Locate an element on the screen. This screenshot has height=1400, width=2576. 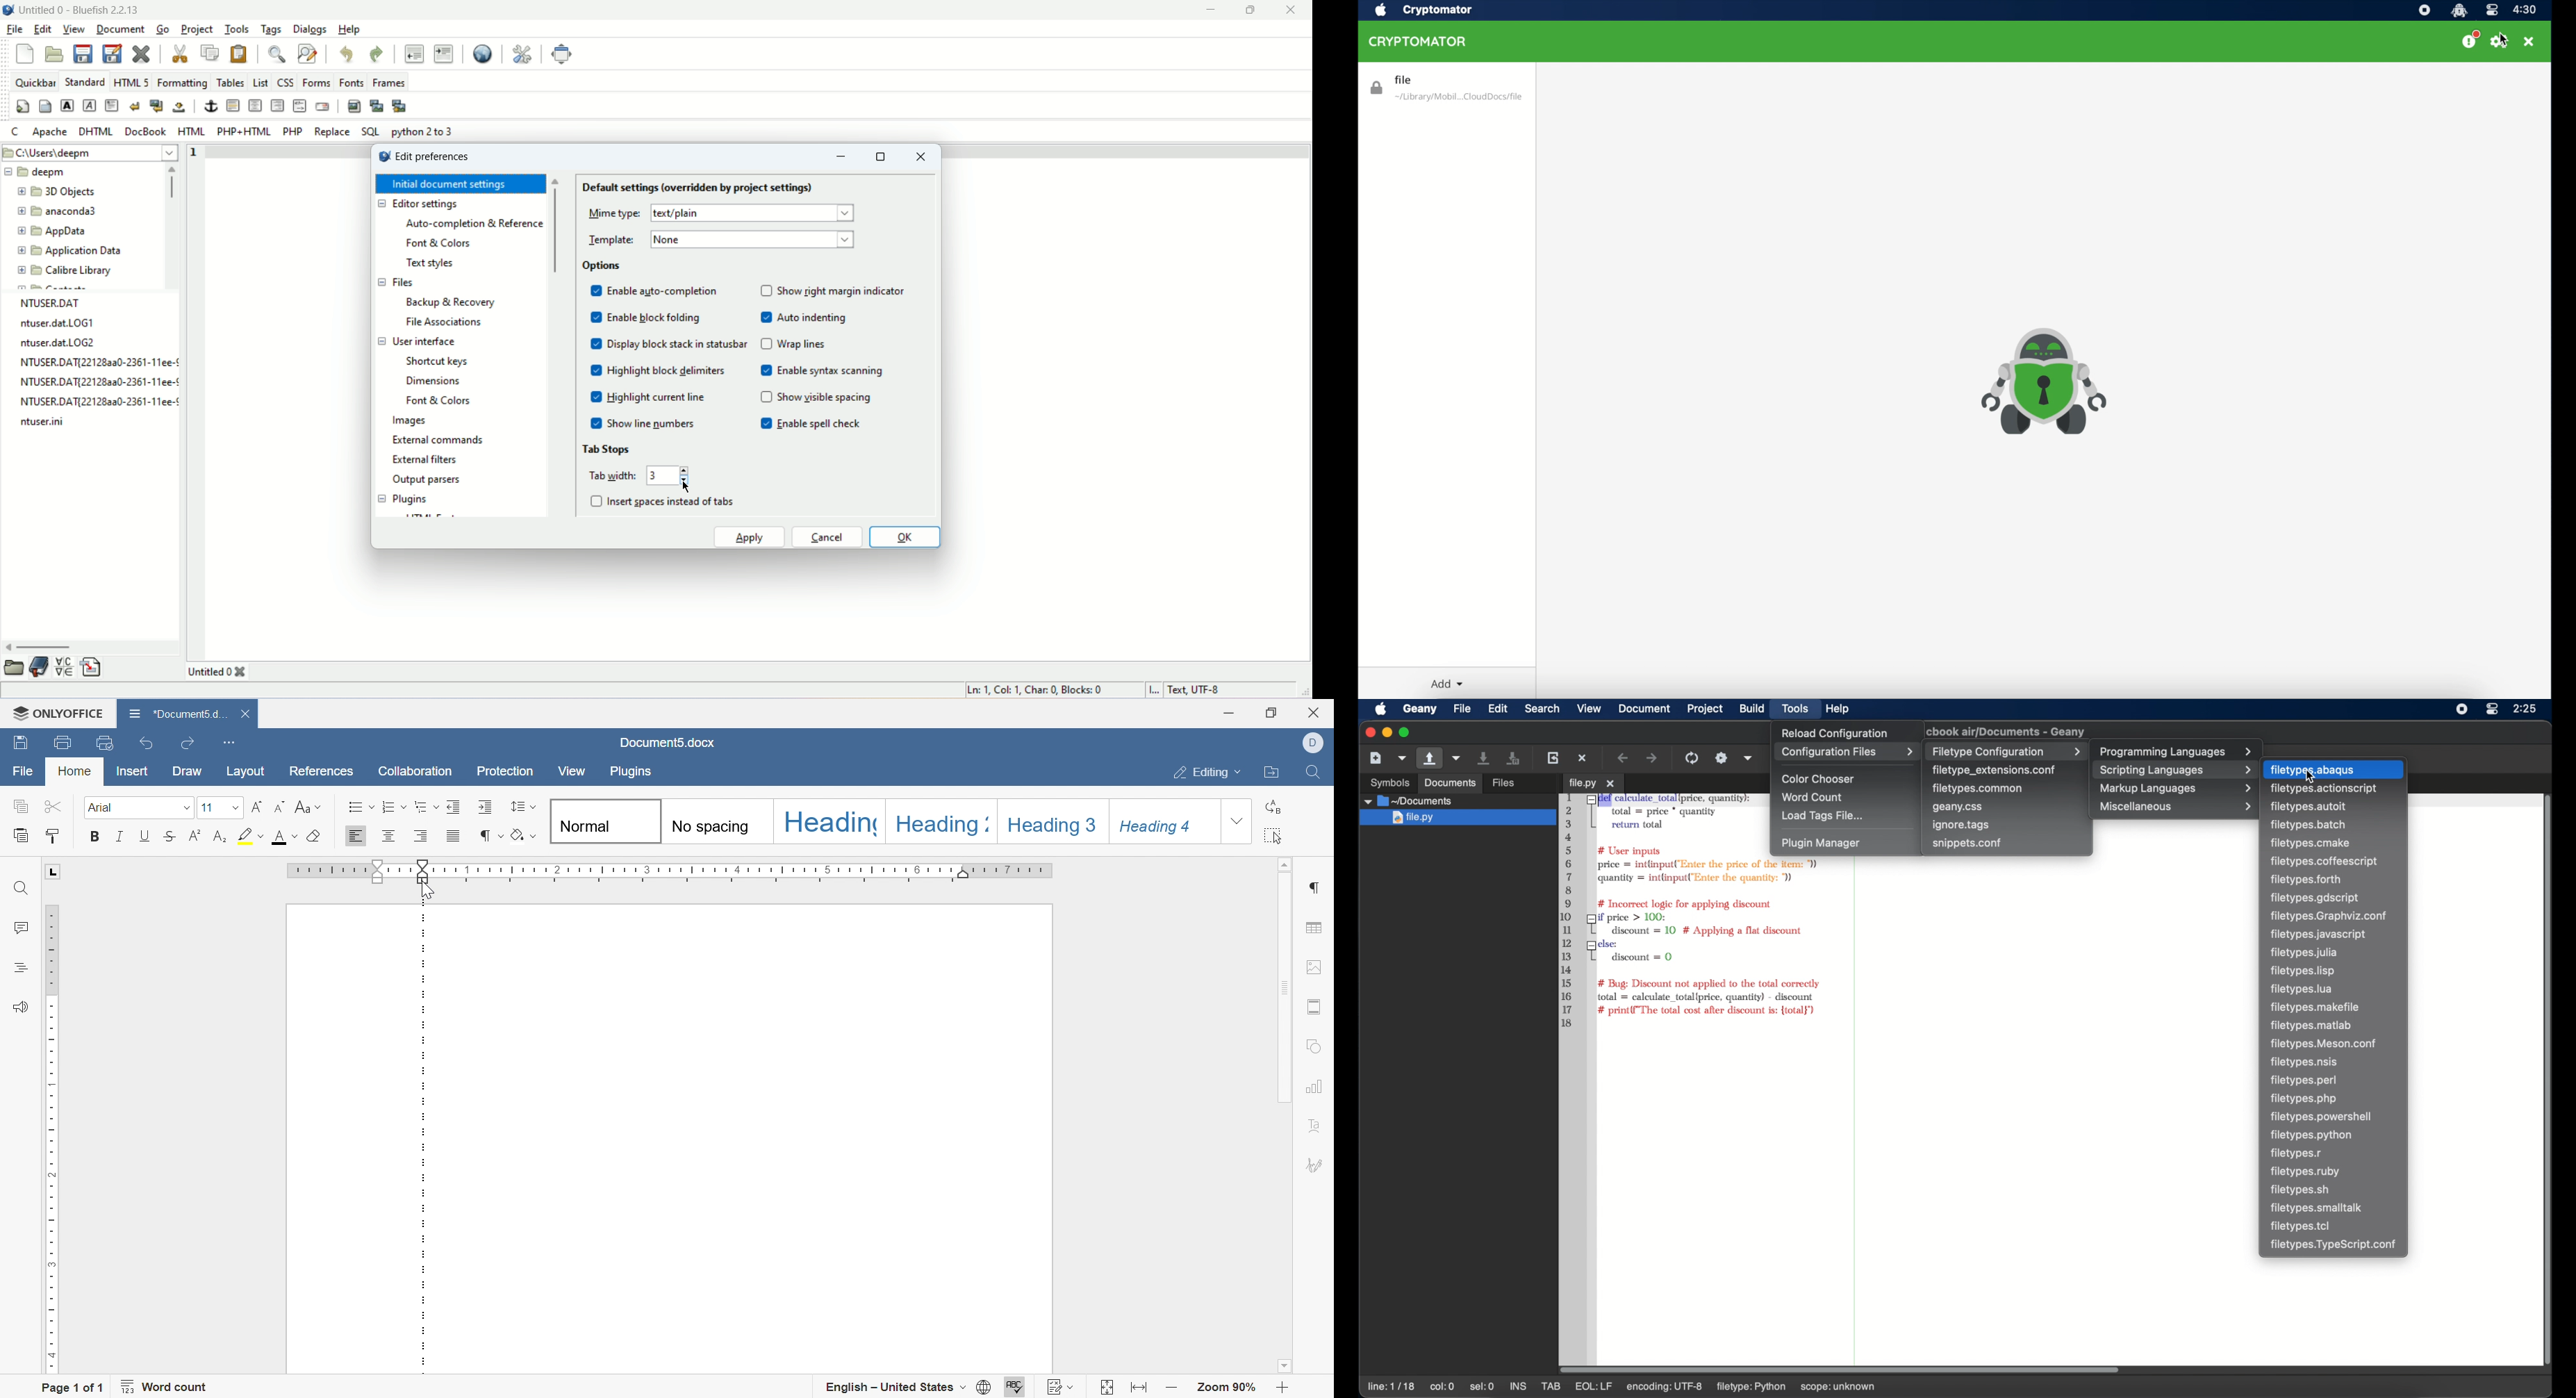
minimize is located at coordinates (1208, 10).